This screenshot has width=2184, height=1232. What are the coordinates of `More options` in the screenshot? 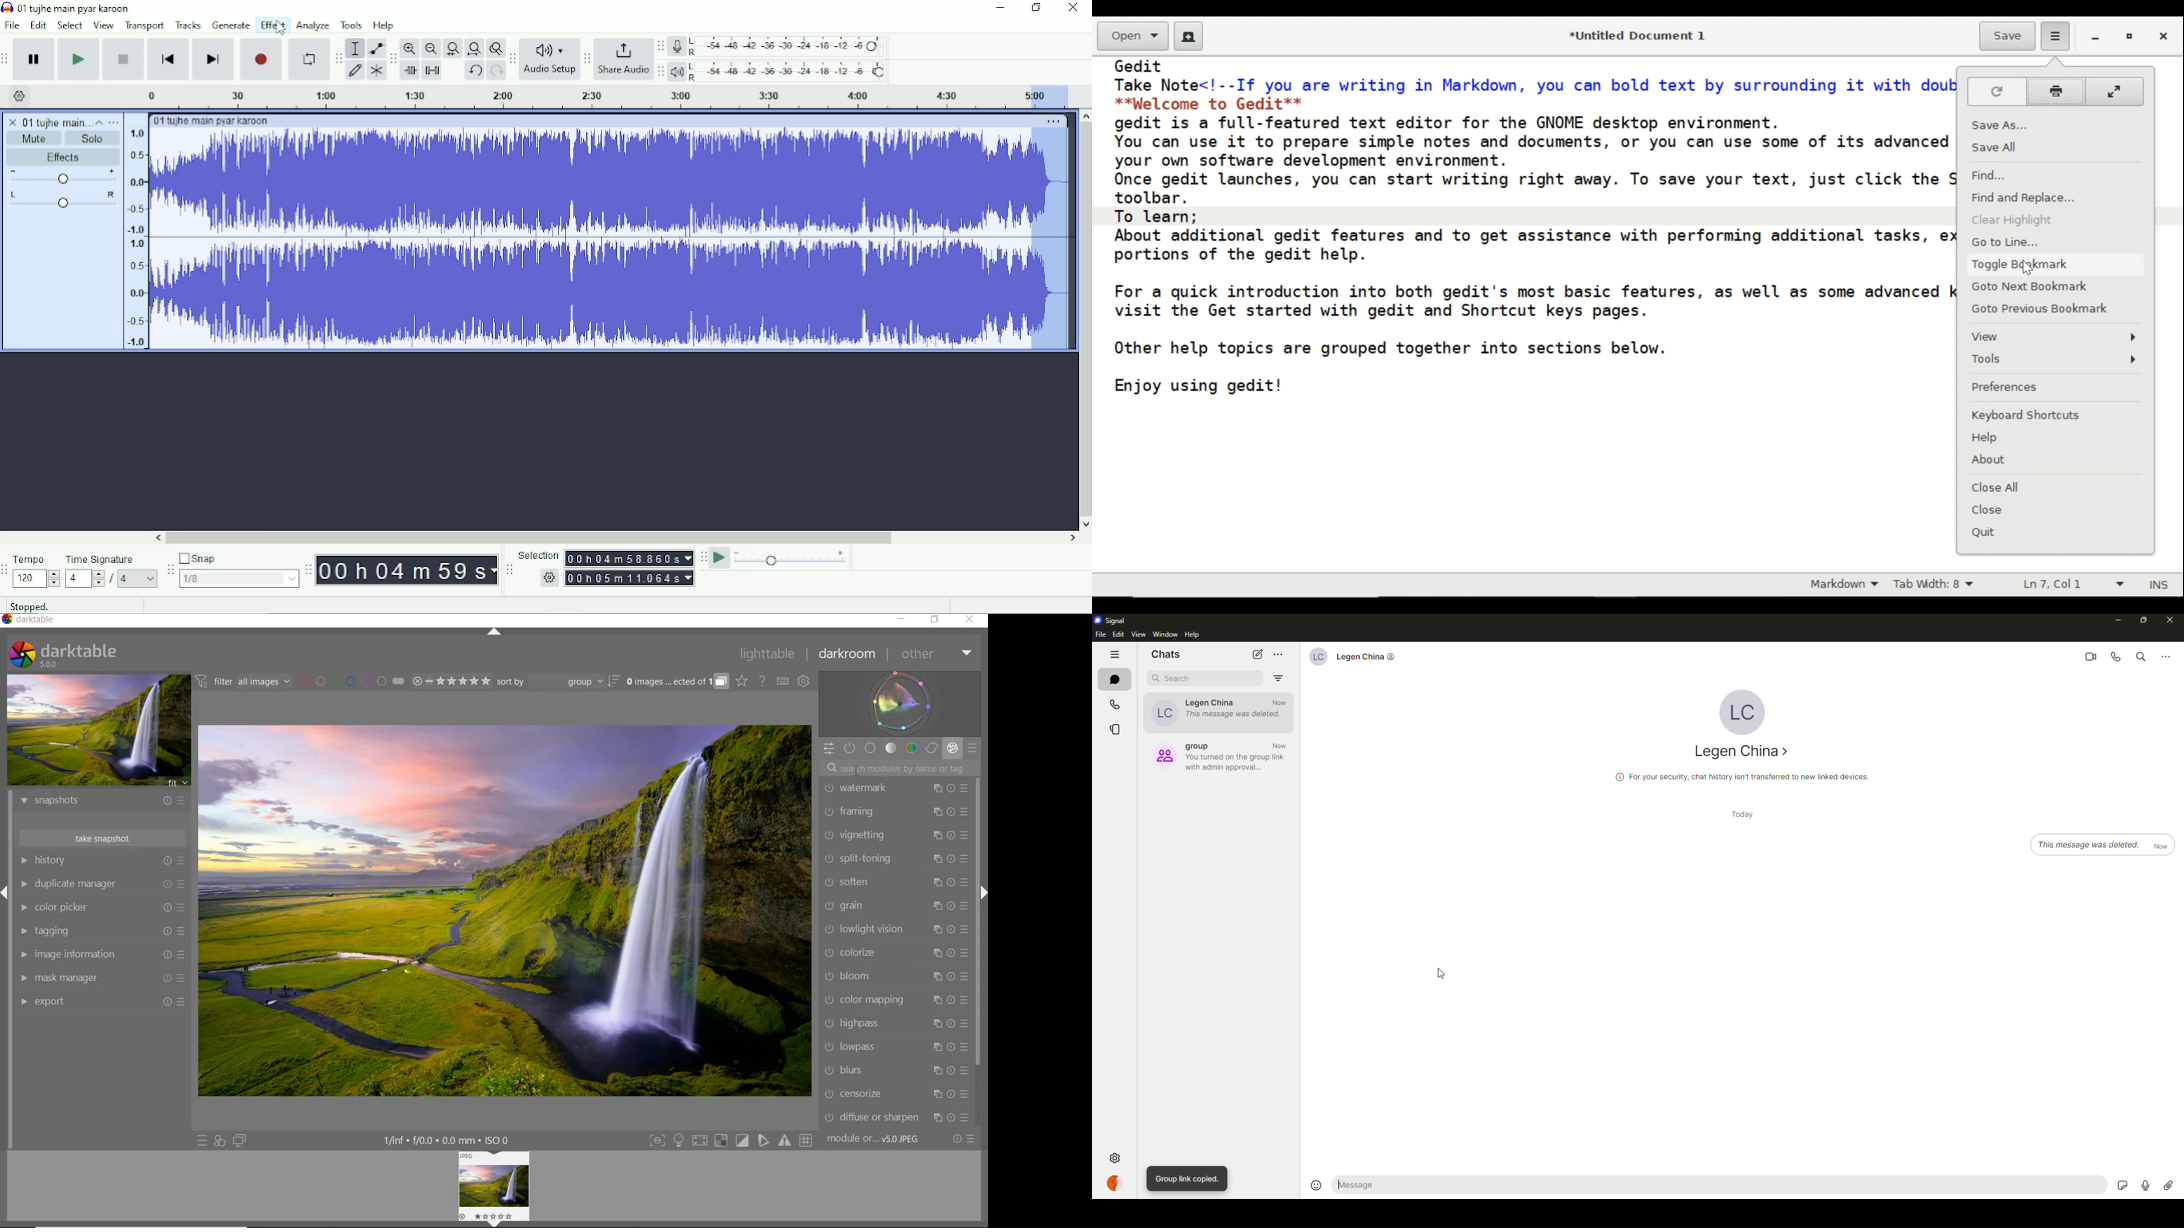 It's located at (1054, 121).